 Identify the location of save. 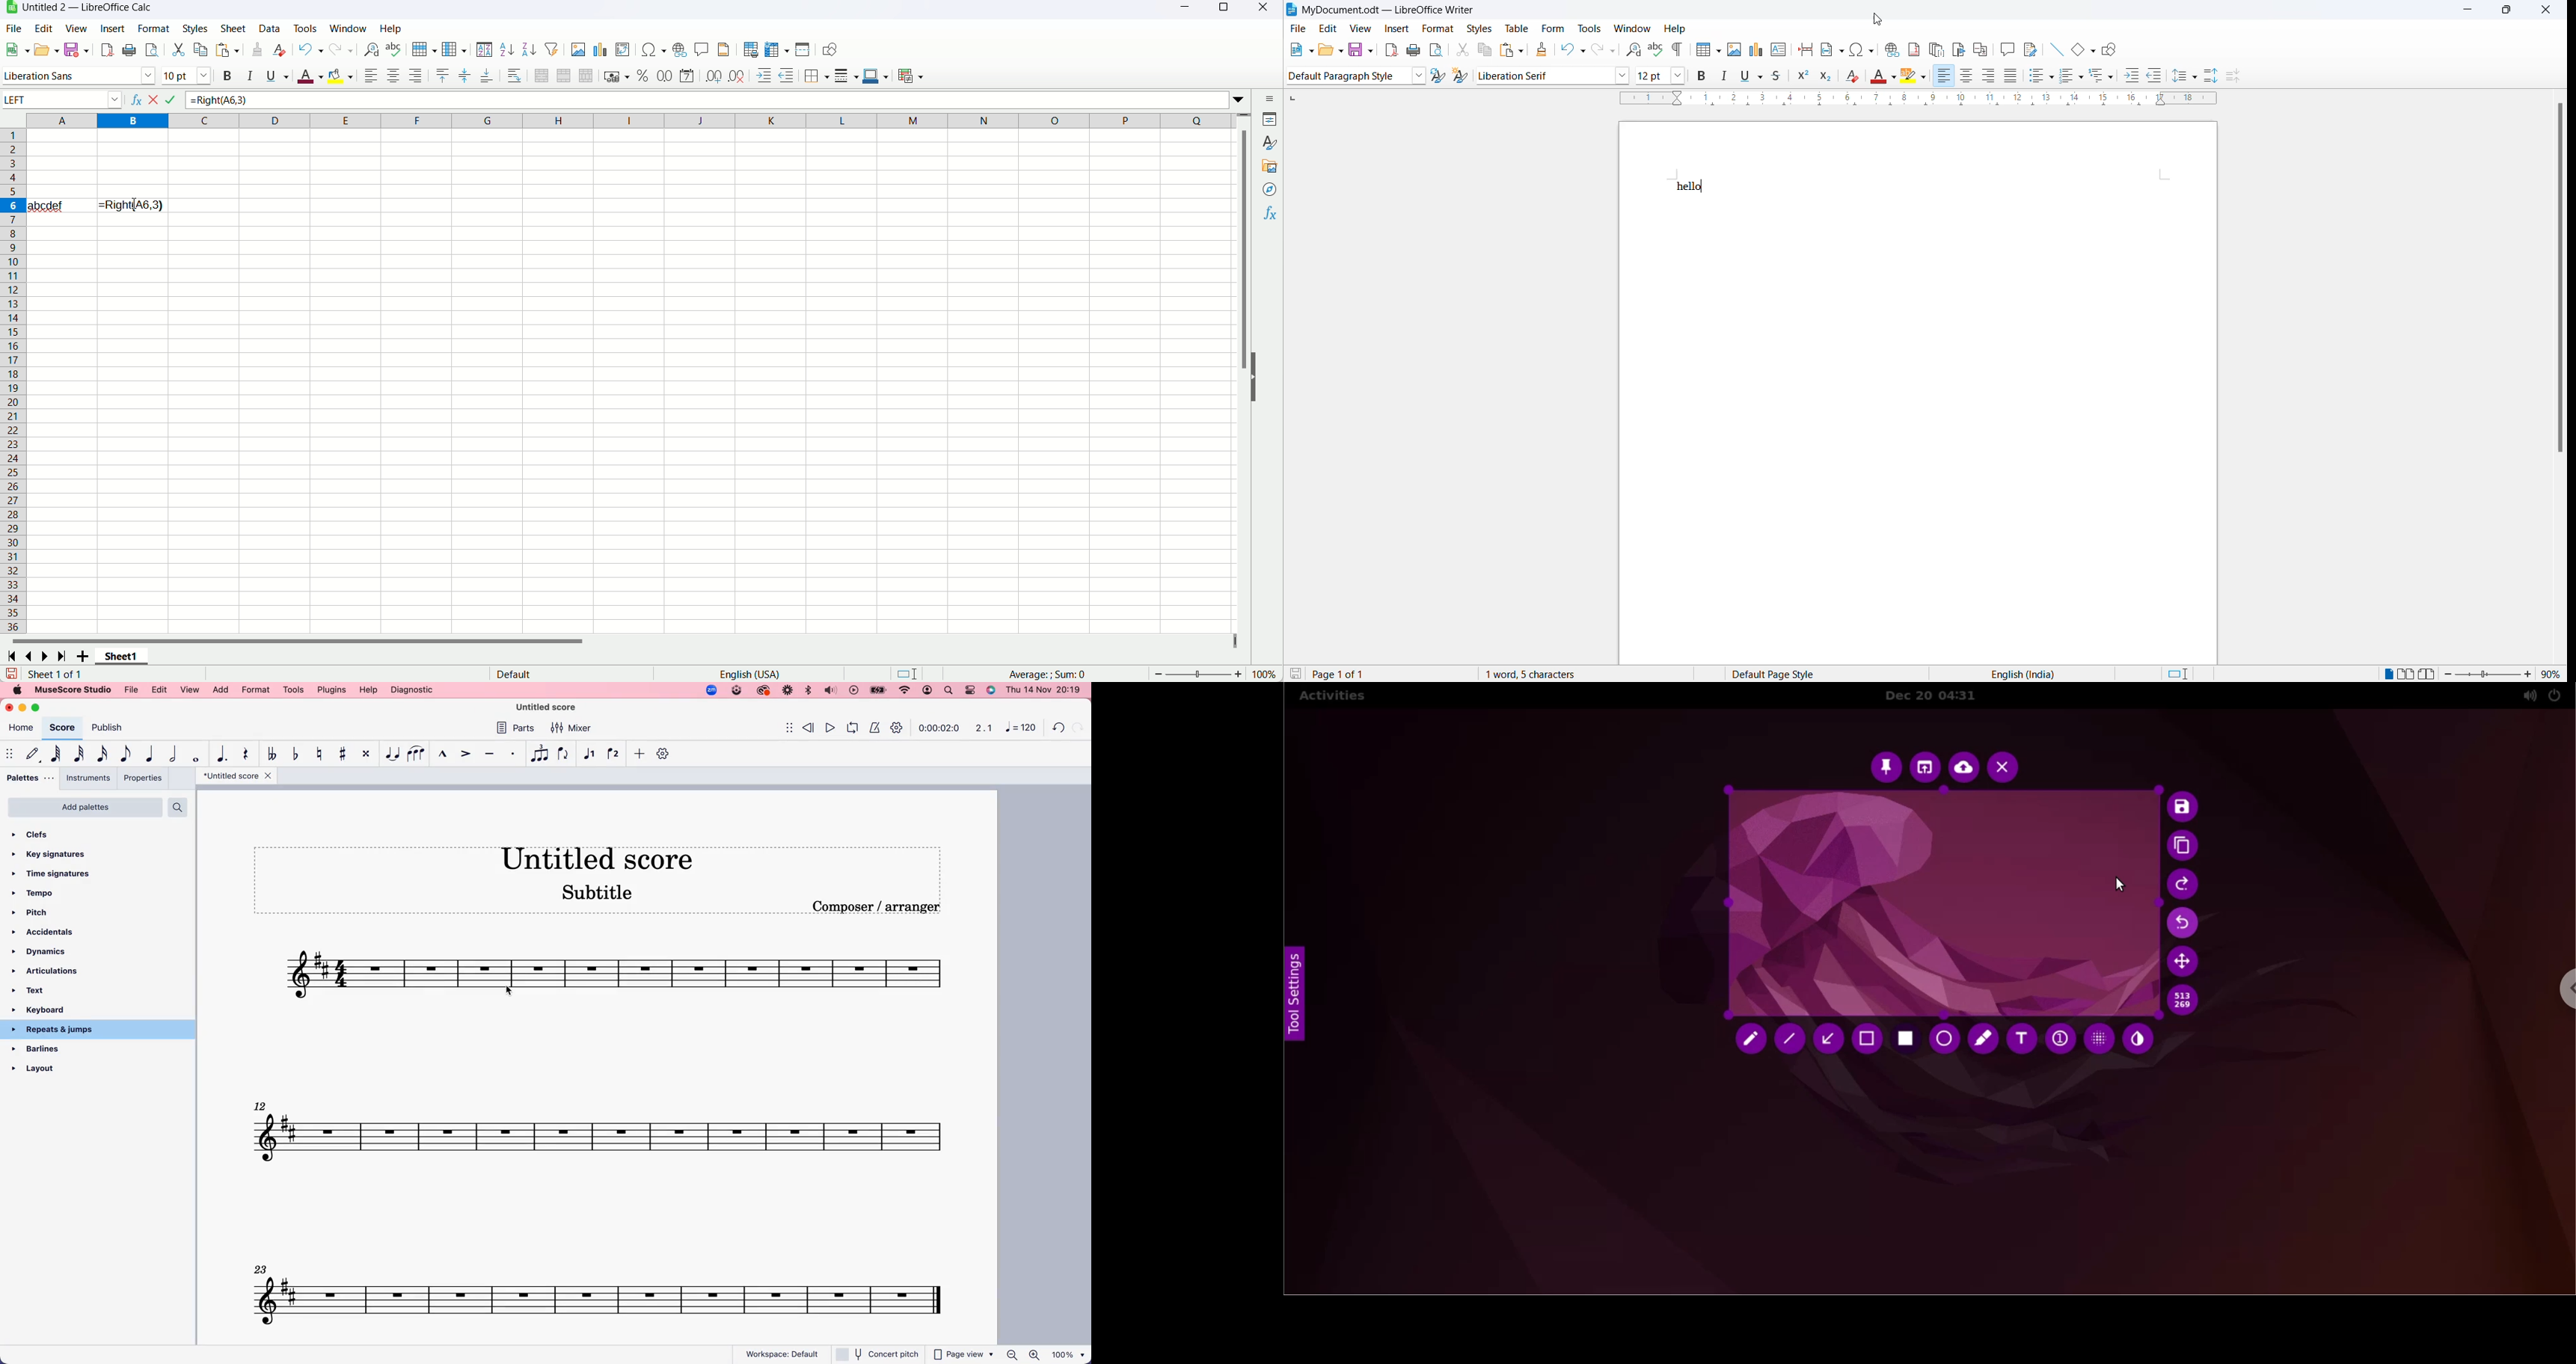
(76, 49).